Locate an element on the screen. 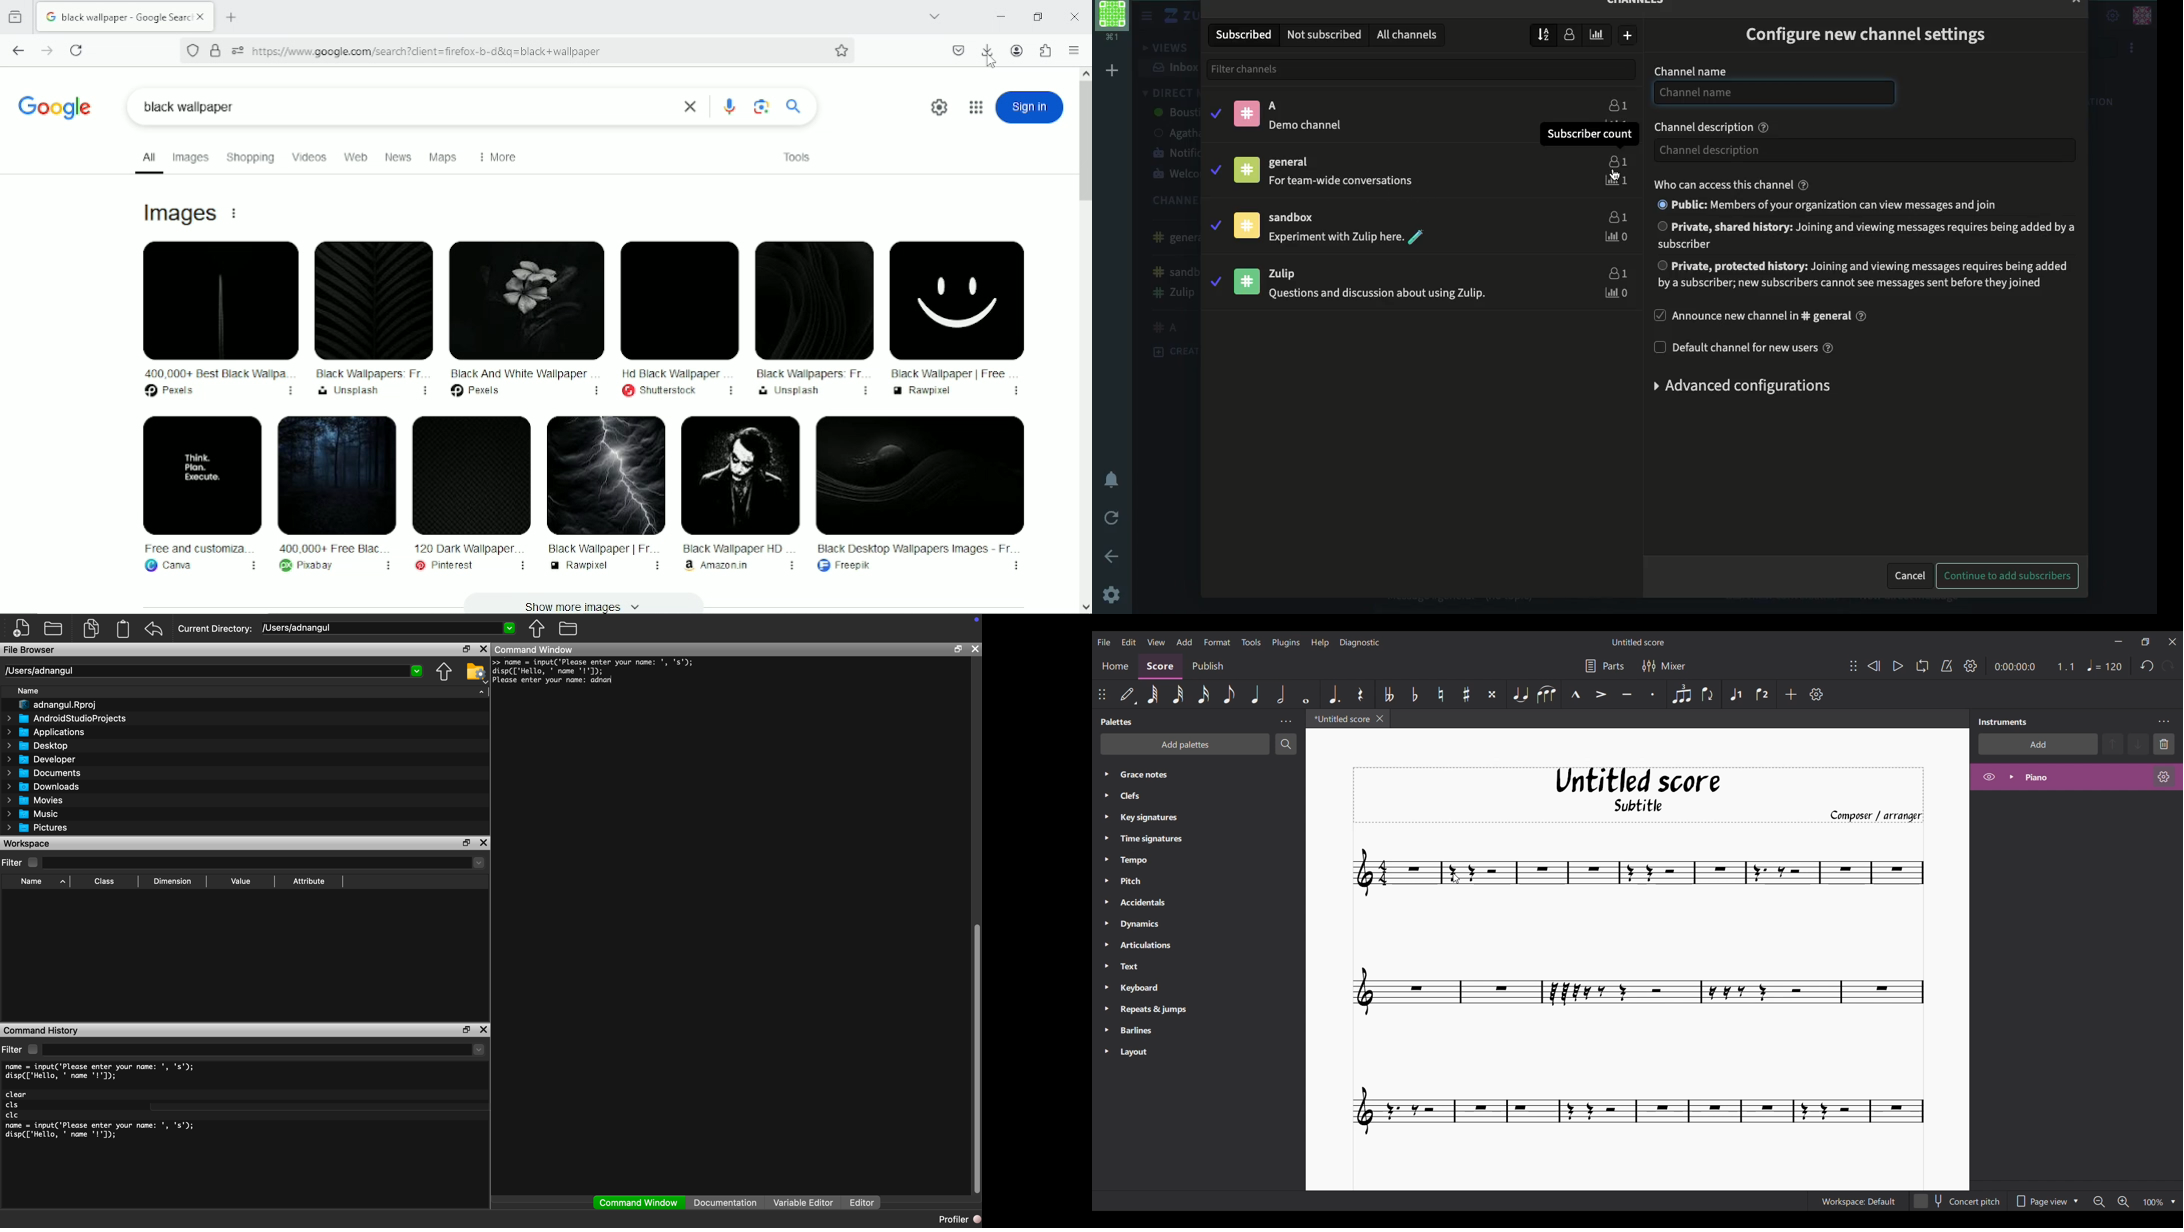 This screenshot has height=1232, width=2184. Play is located at coordinates (1898, 666).